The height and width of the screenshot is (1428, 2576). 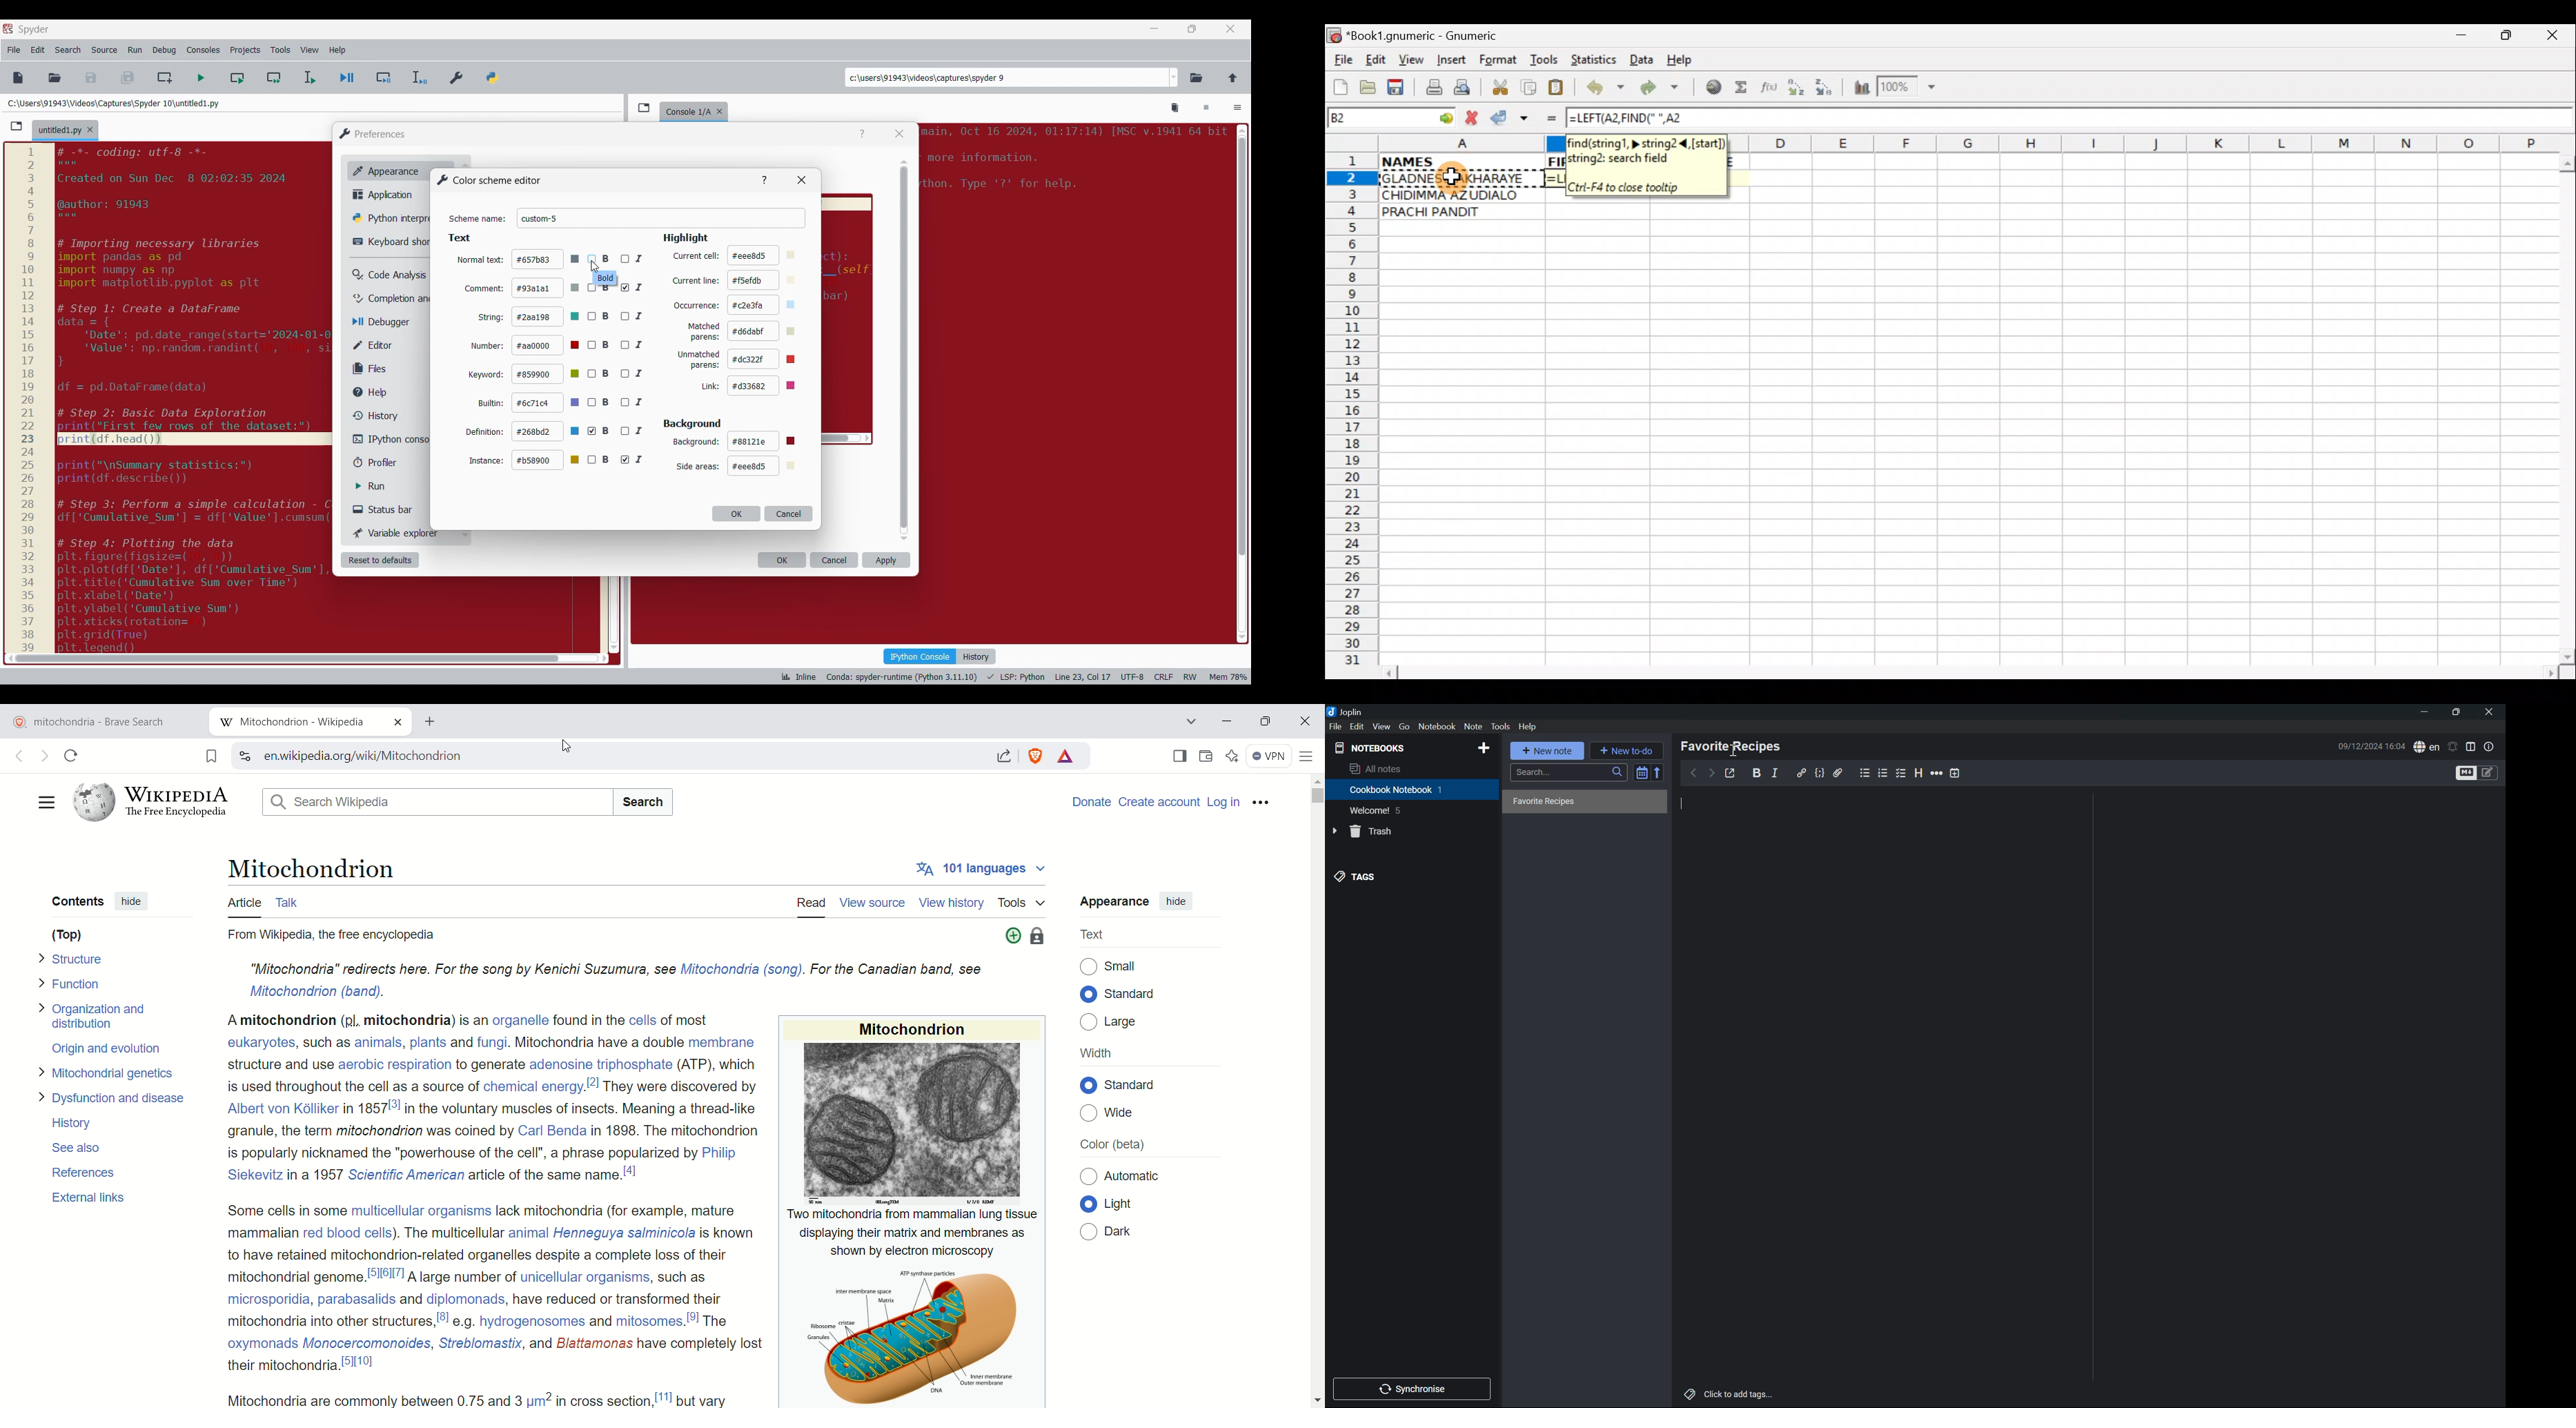 What do you see at coordinates (392, 299) in the screenshot?
I see `Completion and linting` at bounding box center [392, 299].